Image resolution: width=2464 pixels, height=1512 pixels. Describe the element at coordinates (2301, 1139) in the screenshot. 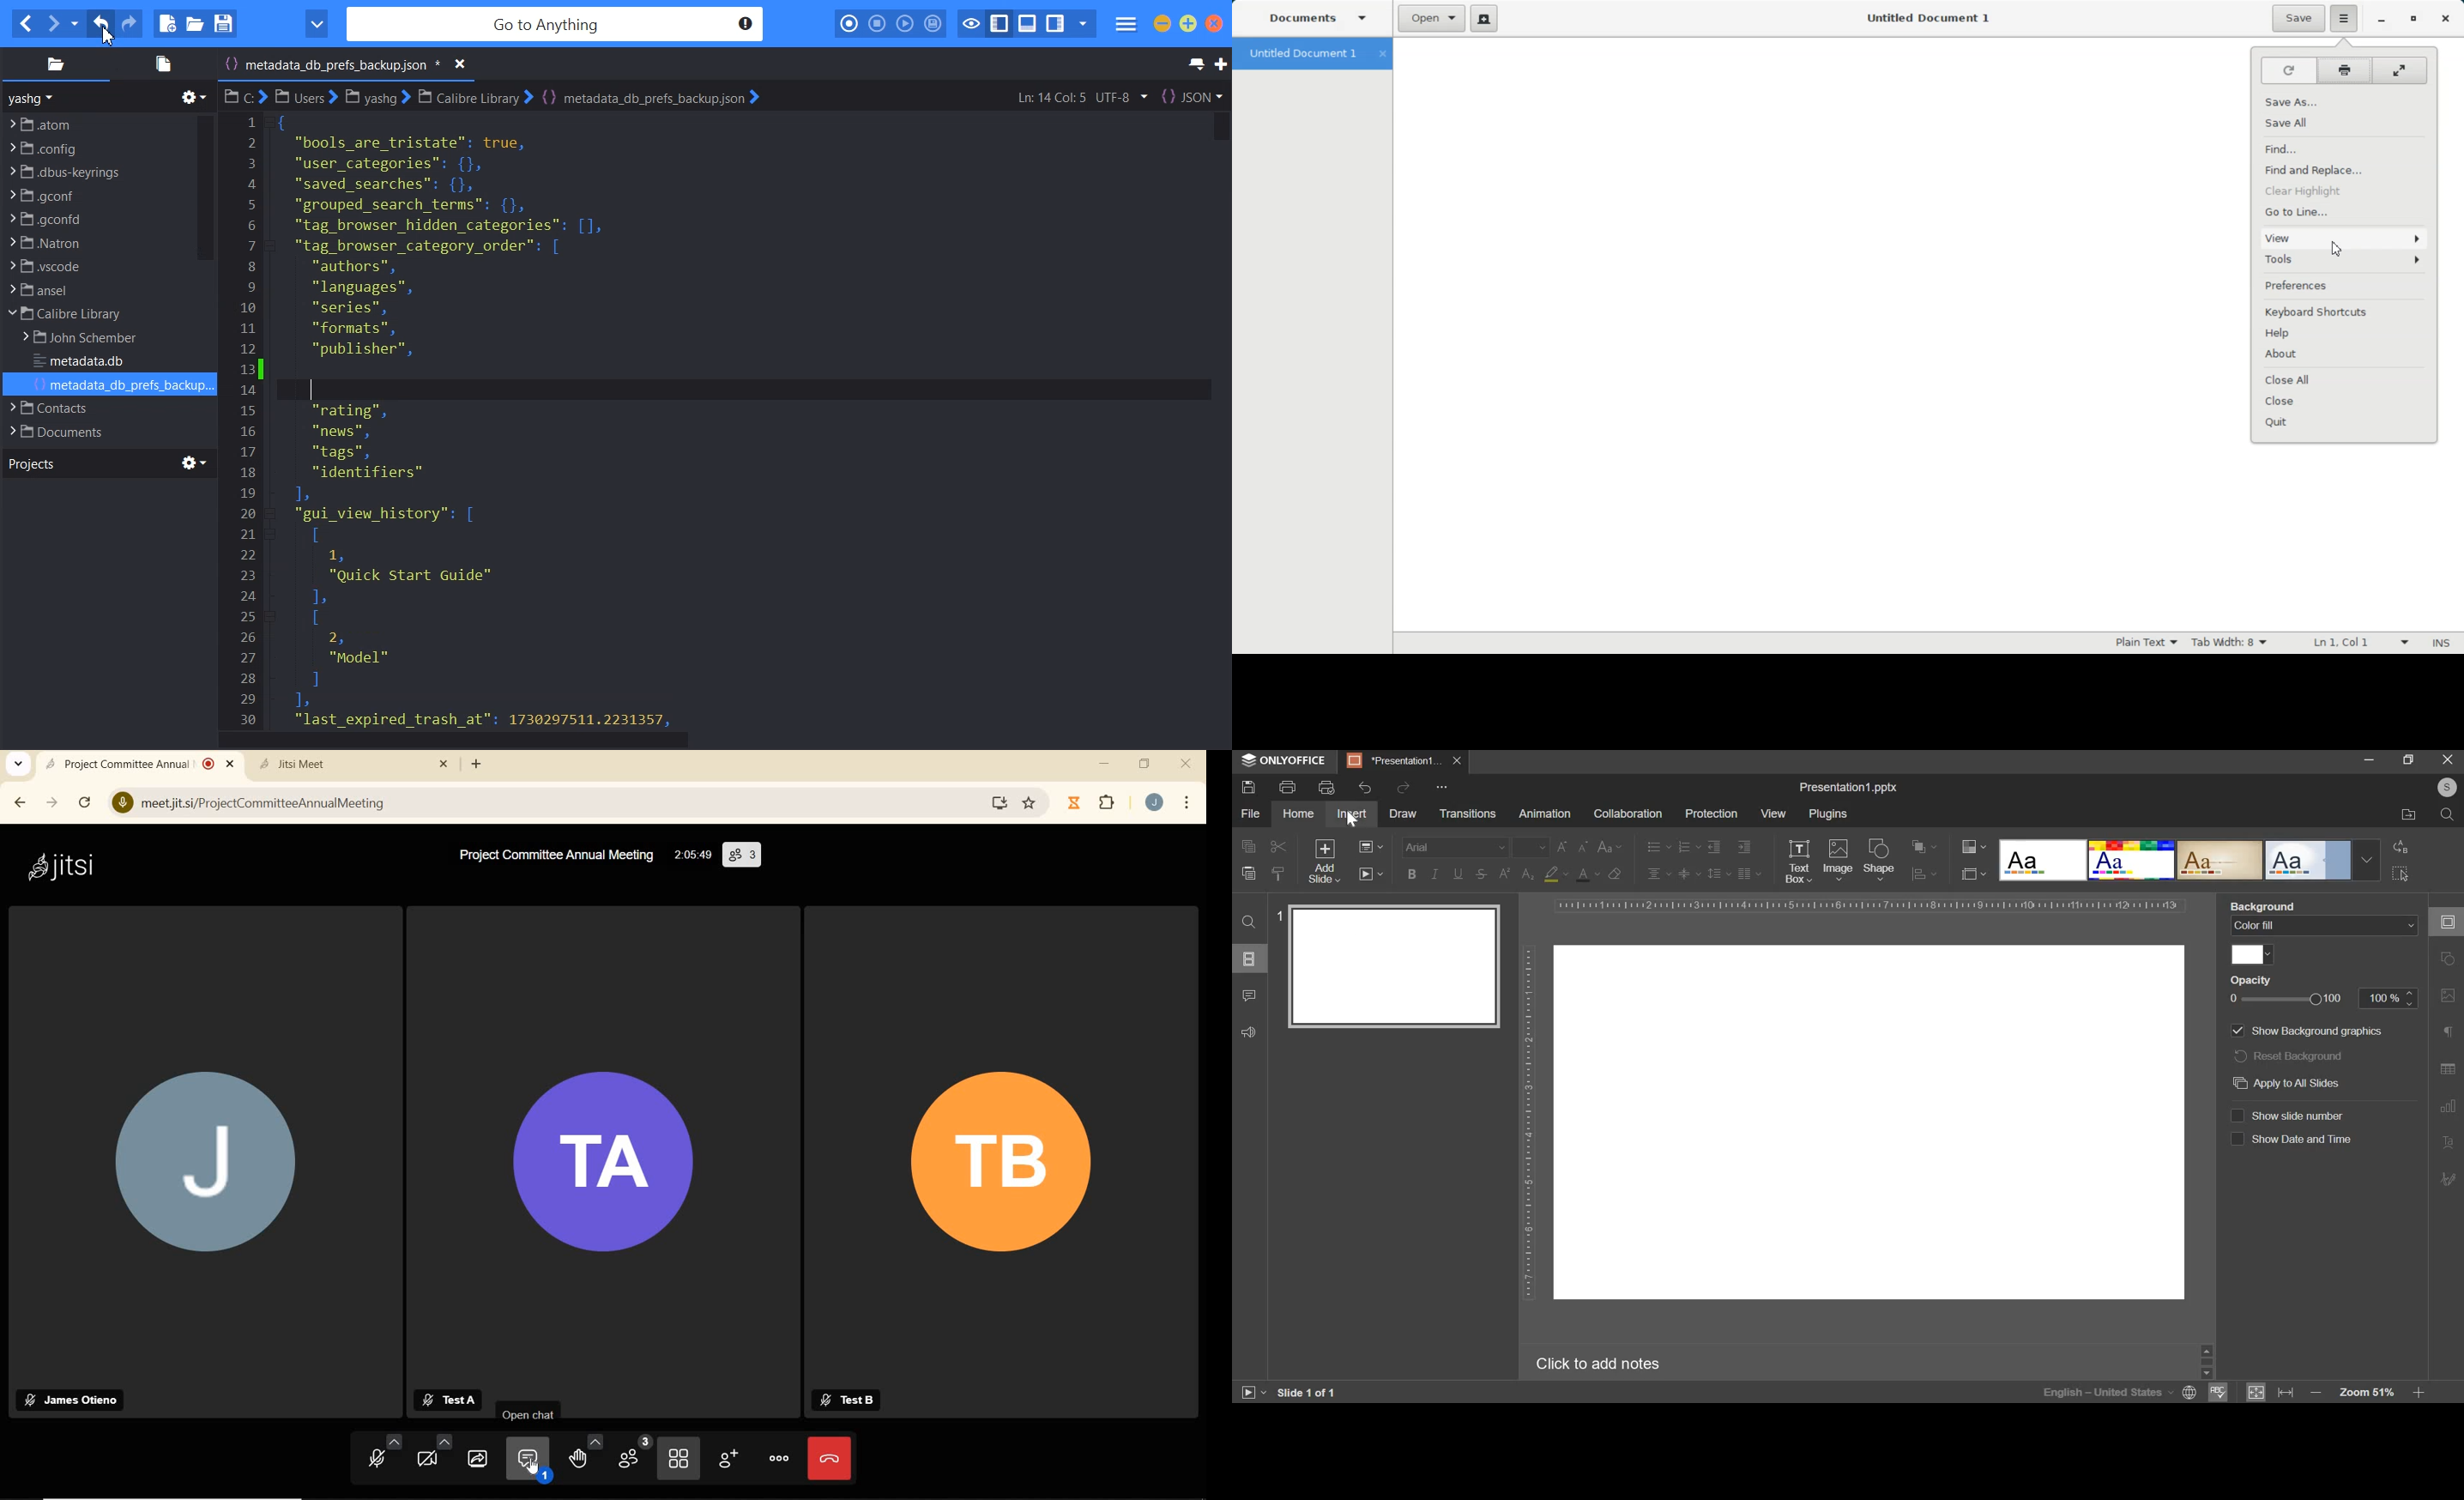

I see `show date & time` at that location.